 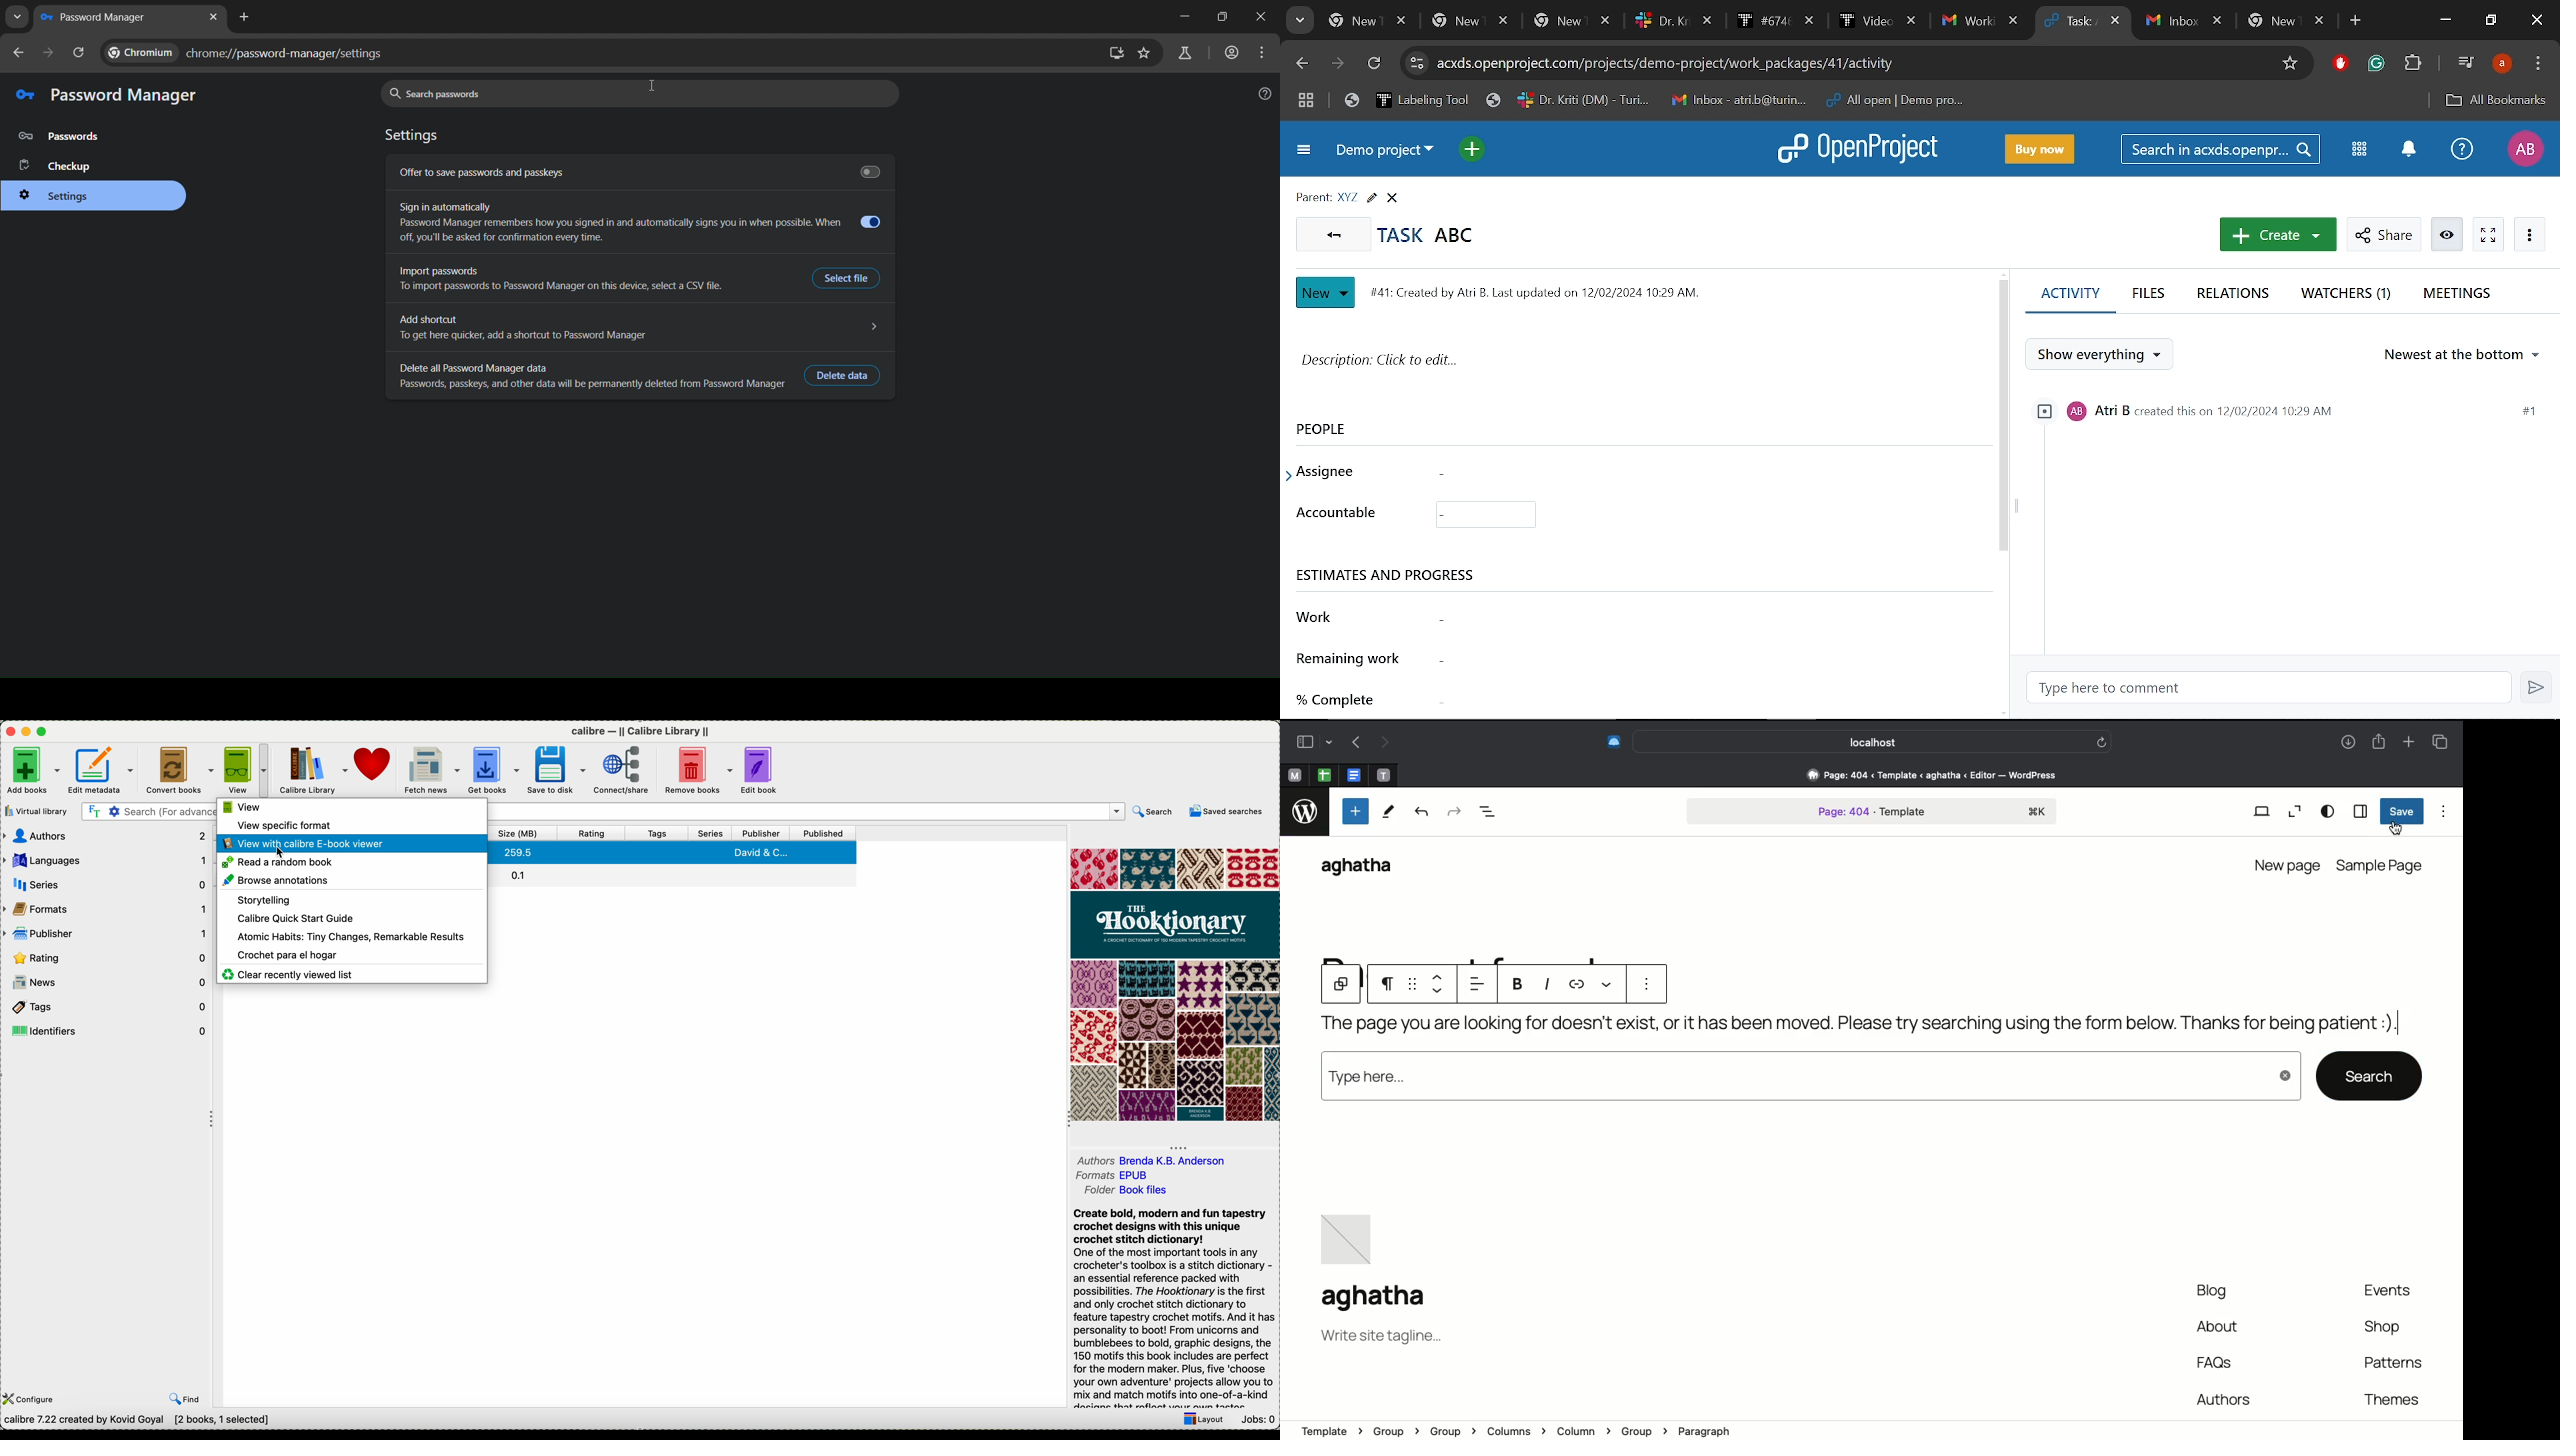 I want to click on Ordering, so click(x=2466, y=355).